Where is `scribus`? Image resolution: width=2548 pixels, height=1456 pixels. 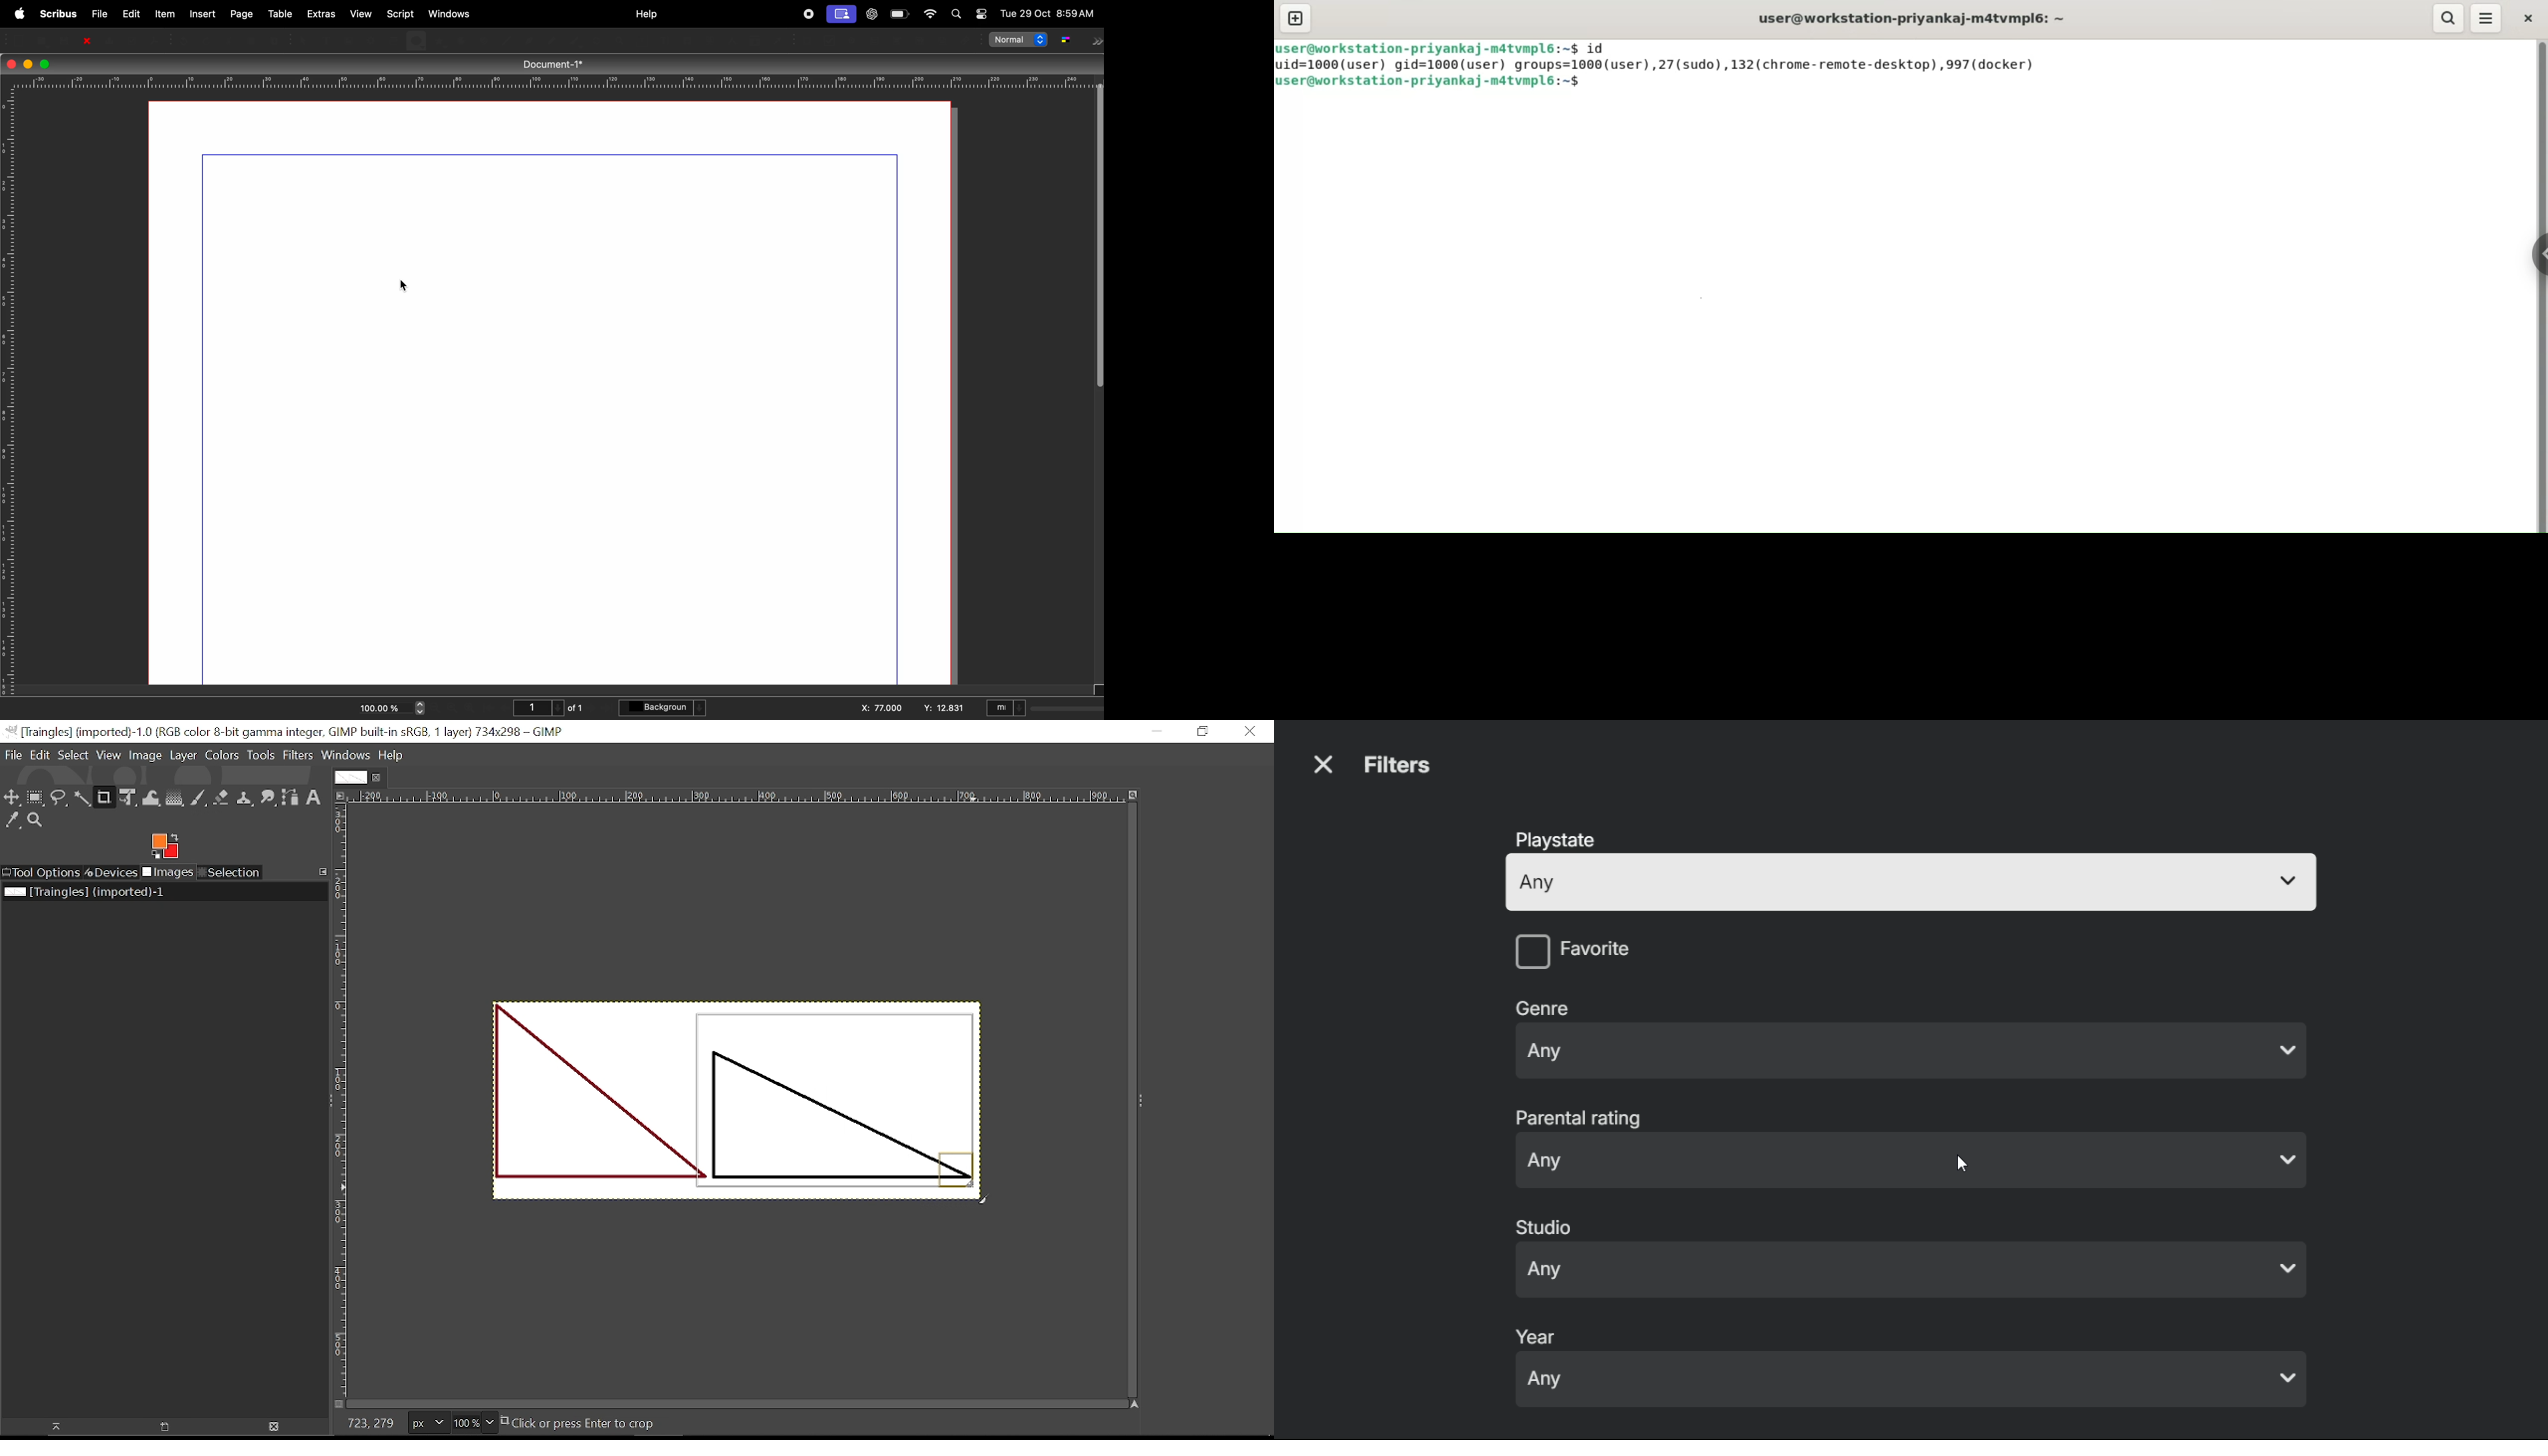 scribus is located at coordinates (56, 14).